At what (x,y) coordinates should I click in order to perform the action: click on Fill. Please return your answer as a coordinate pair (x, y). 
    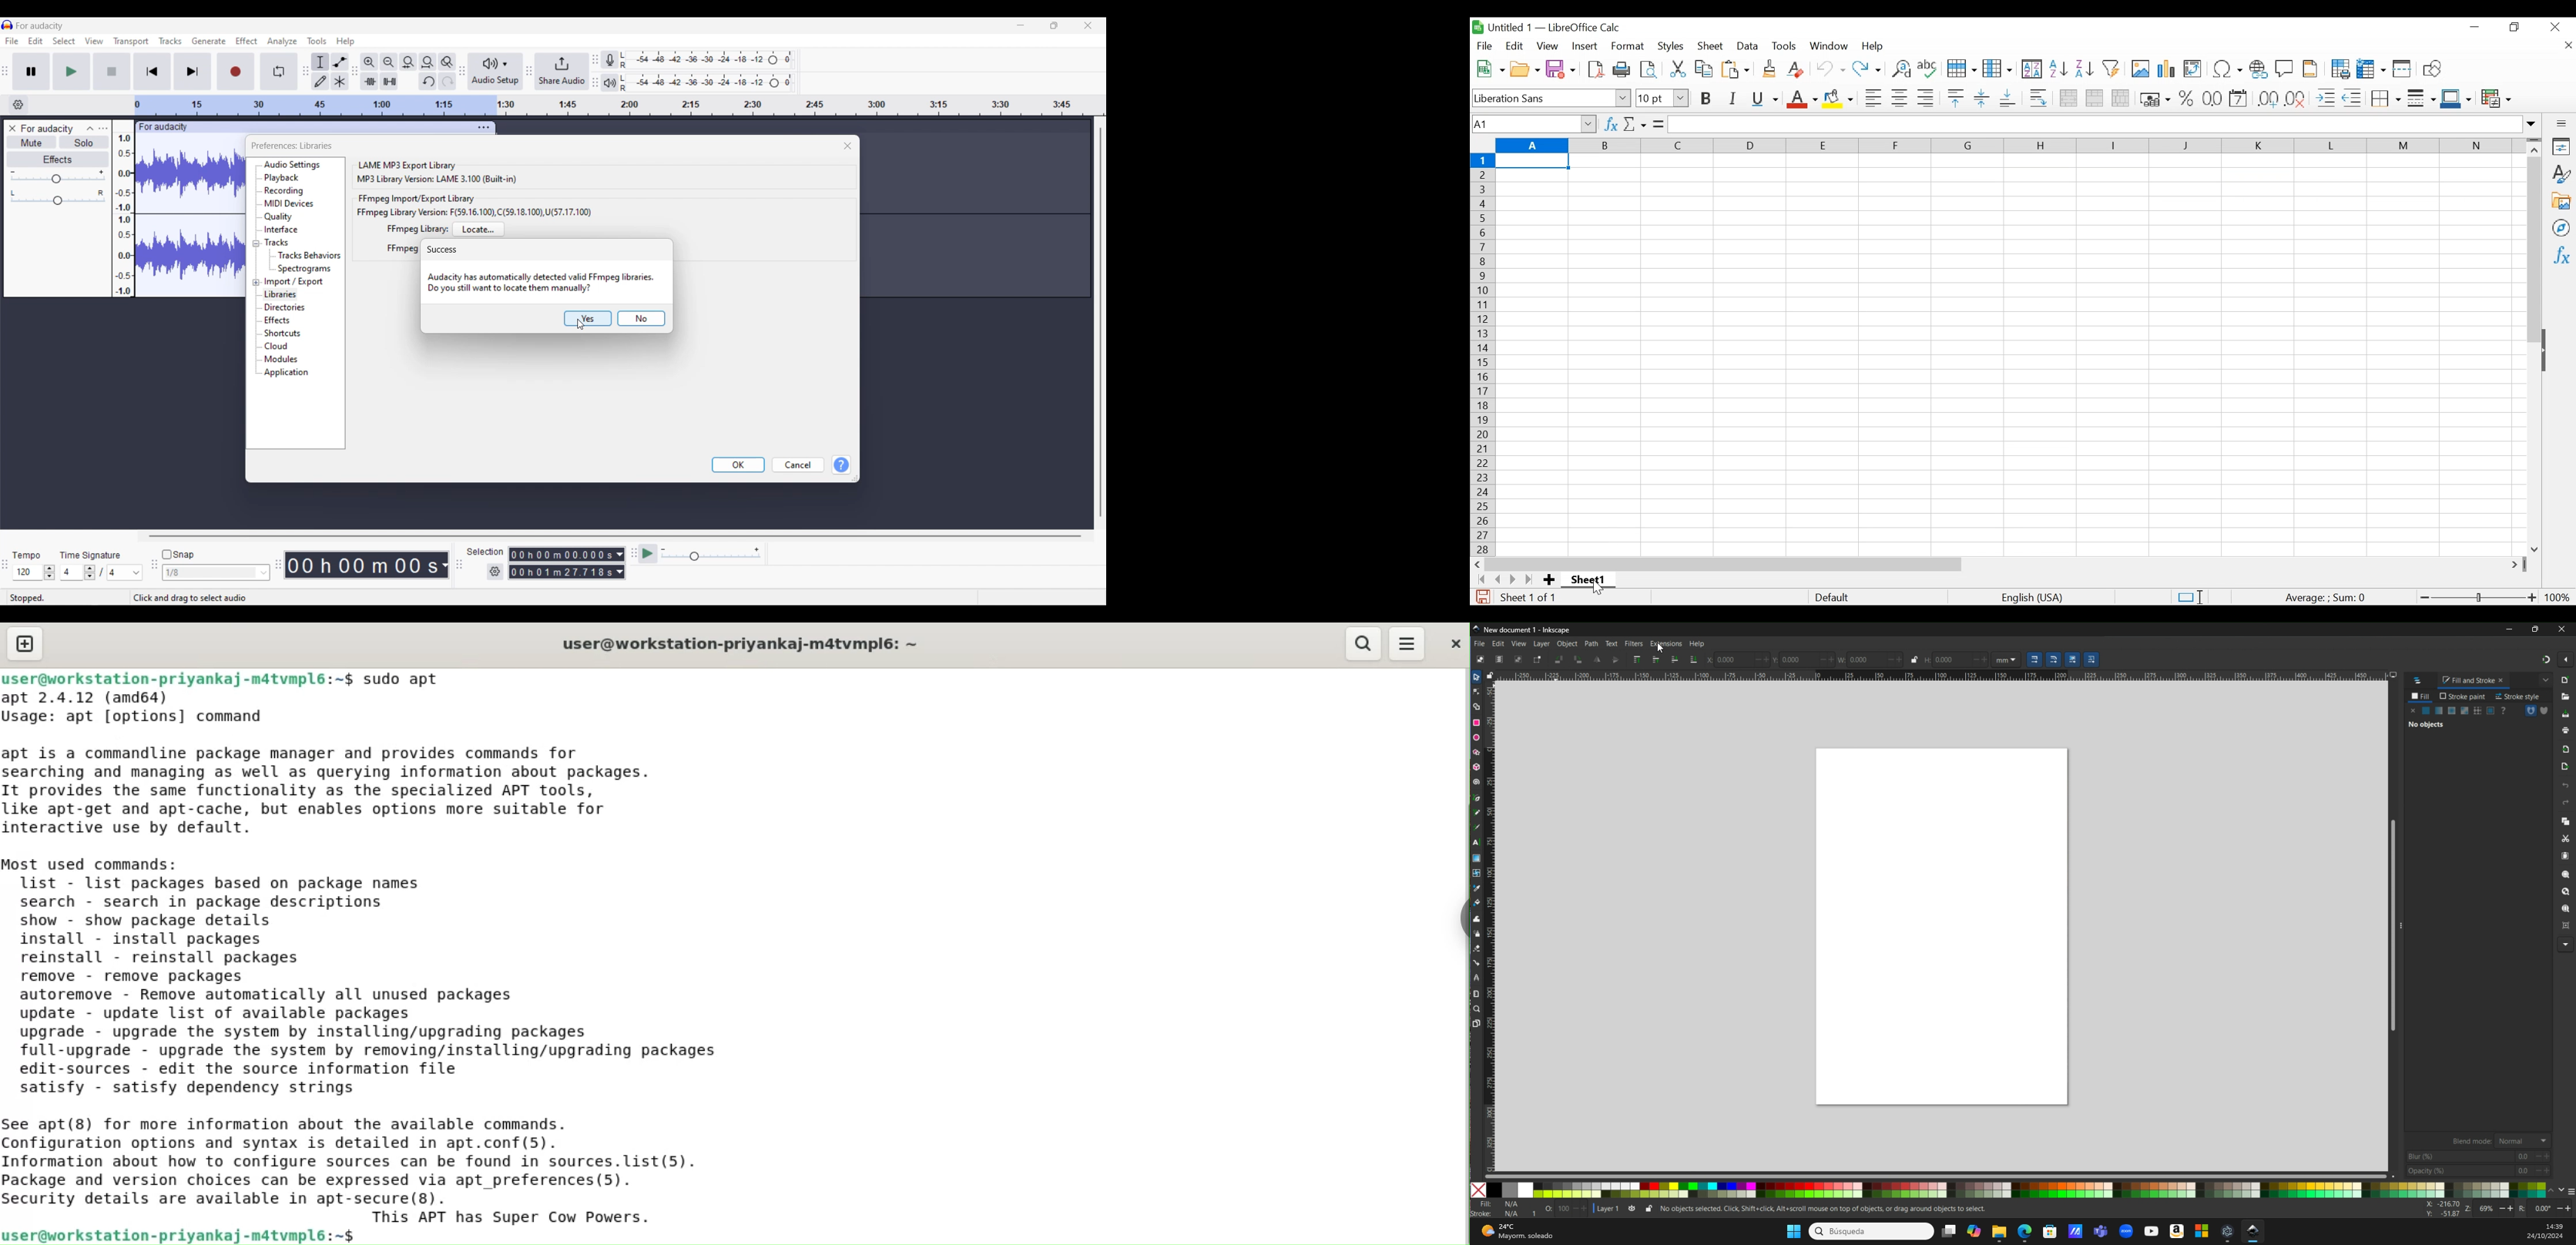
    Looking at the image, I should click on (2422, 697).